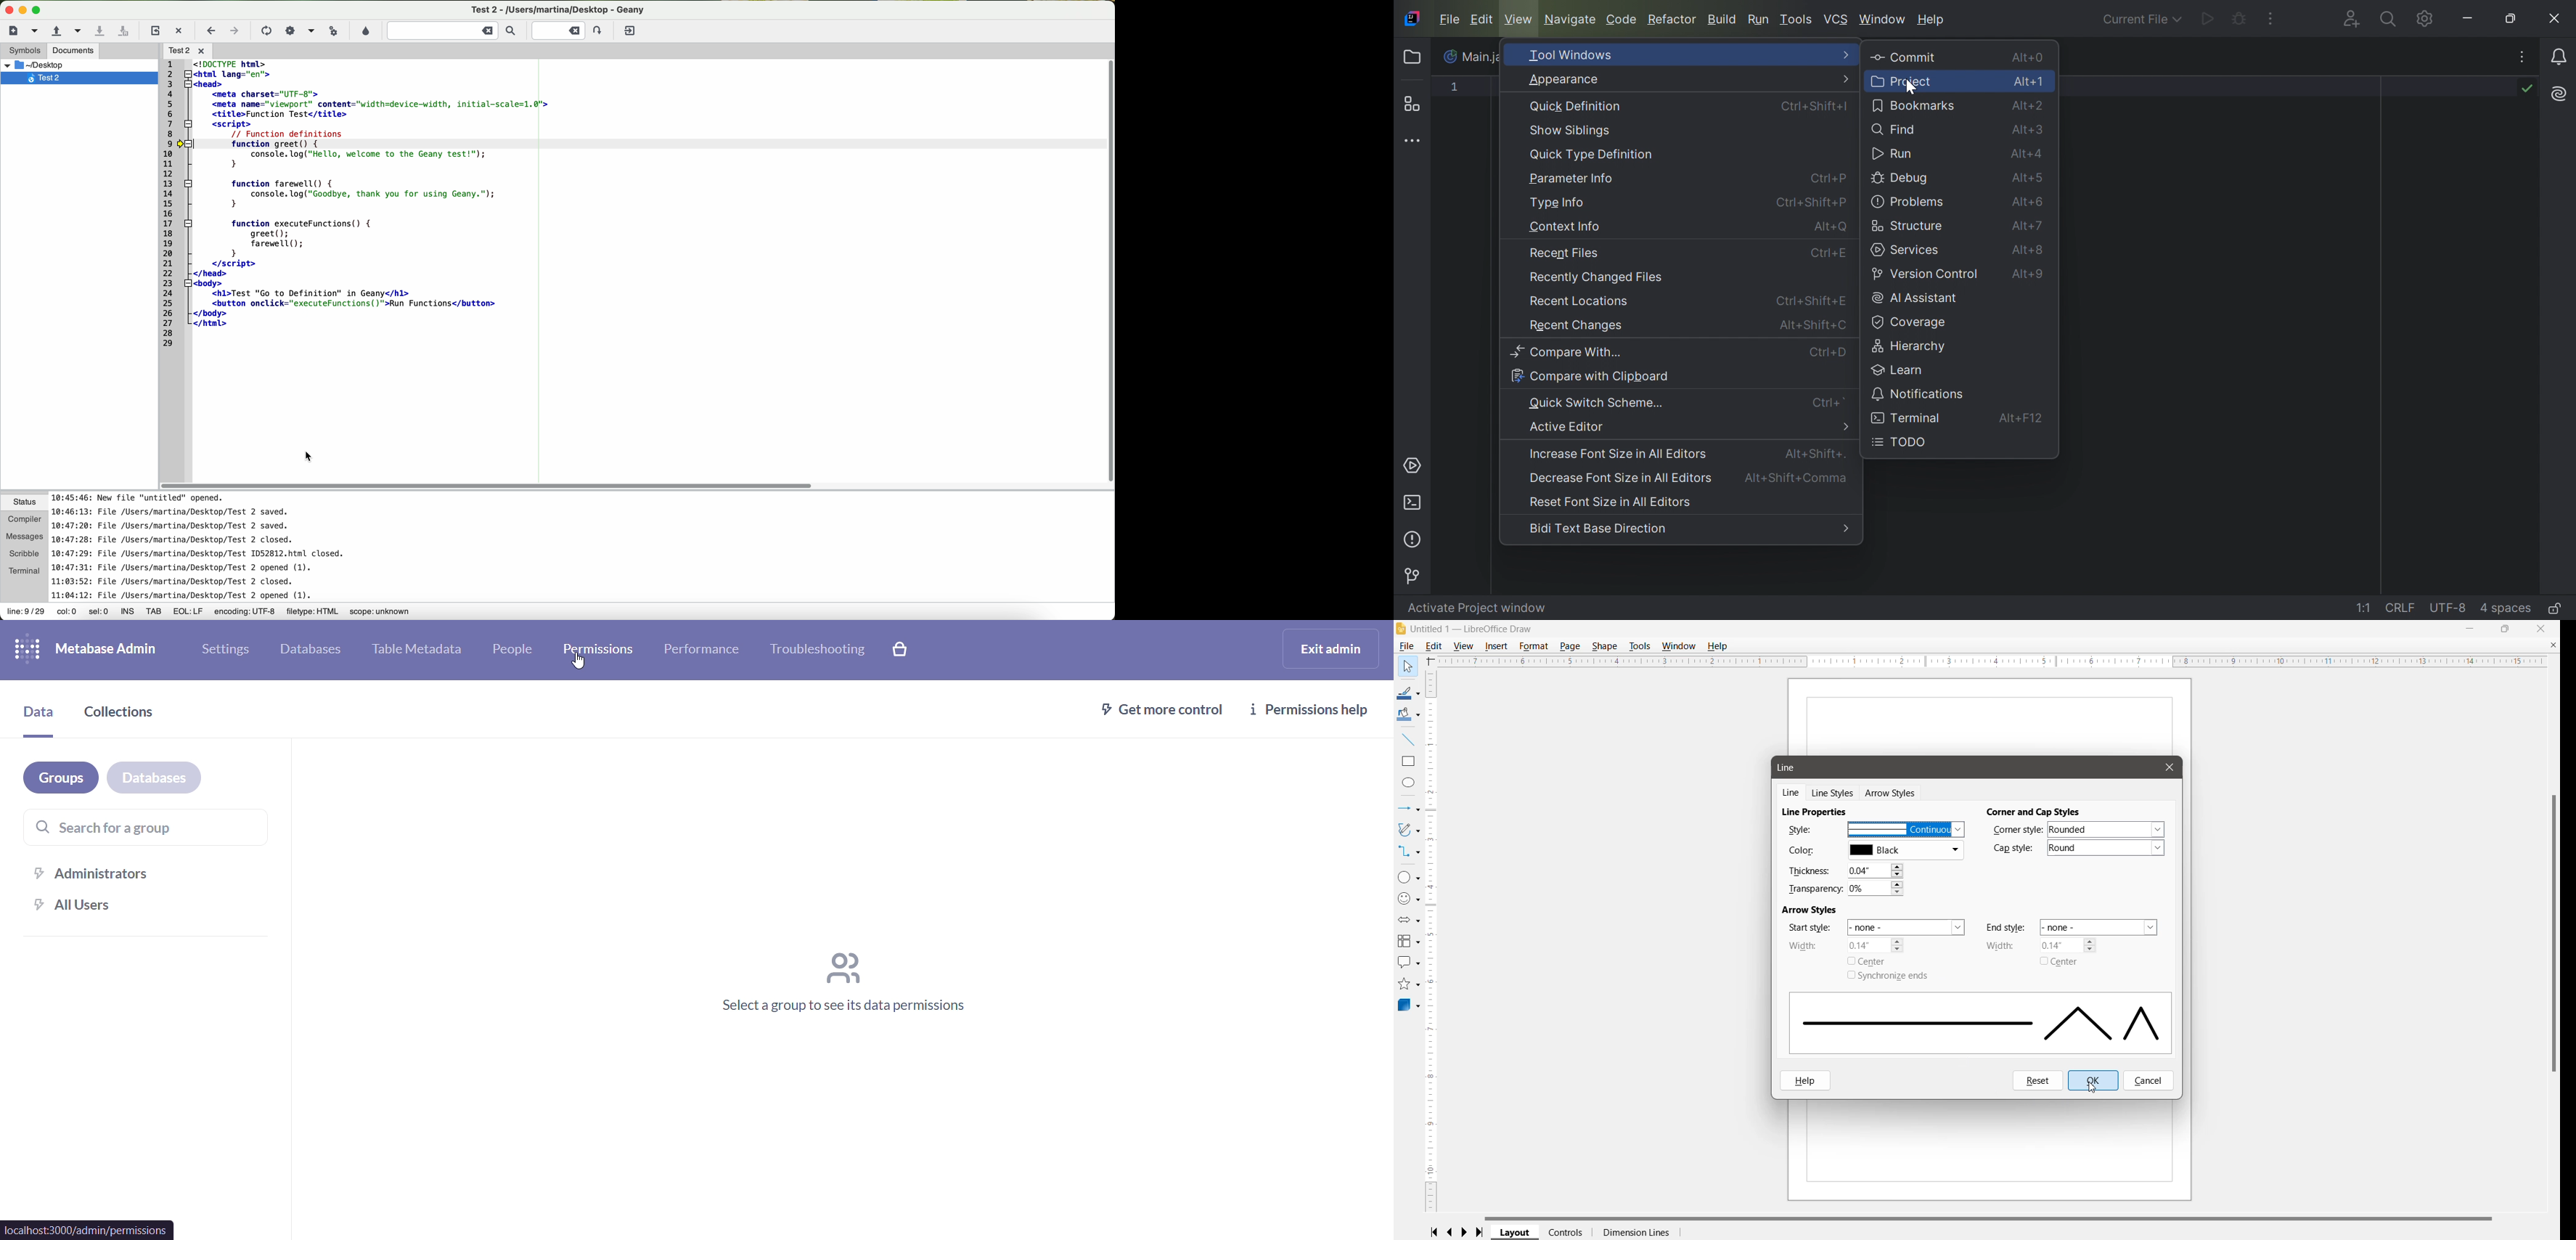 Image resolution: width=2576 pixels, height=1260 pixels. What do you see at coordinates (79, 32) in the screenshot?
I see `open a recent file` at bounding box center [79, 32].